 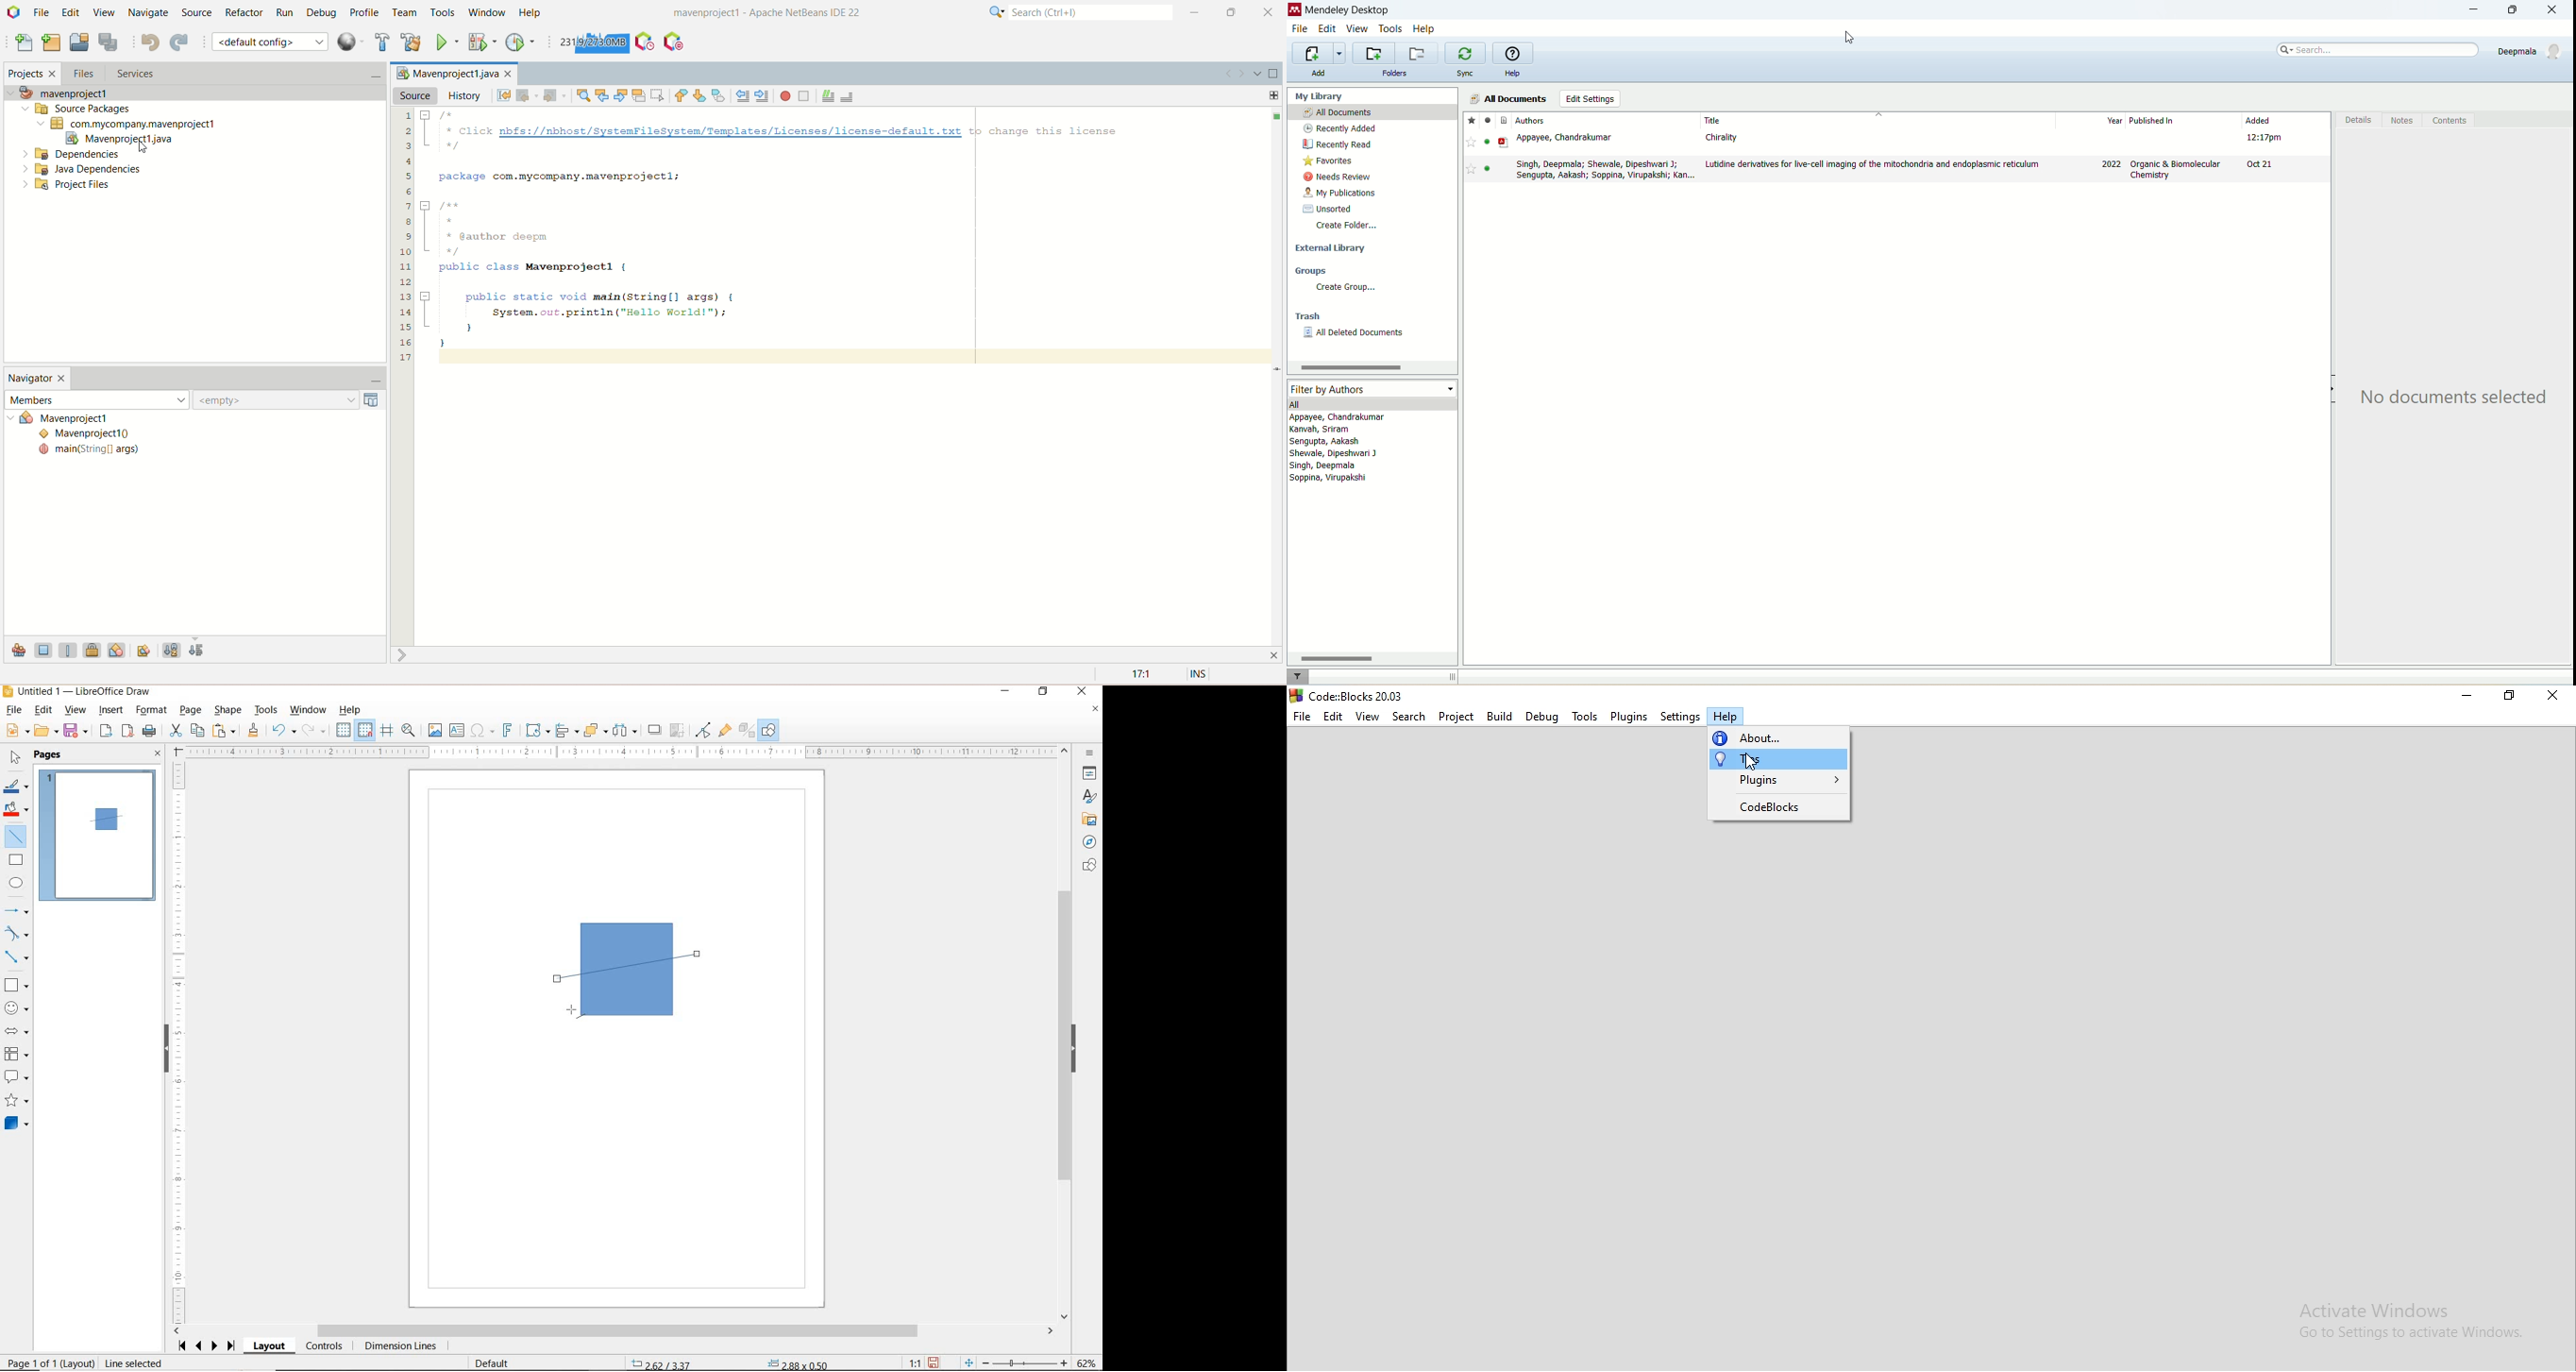 What do you see at coordinates (324, 1347) in the screenshot?
I see `CONTROLS` at bounding box center [324, 1347].